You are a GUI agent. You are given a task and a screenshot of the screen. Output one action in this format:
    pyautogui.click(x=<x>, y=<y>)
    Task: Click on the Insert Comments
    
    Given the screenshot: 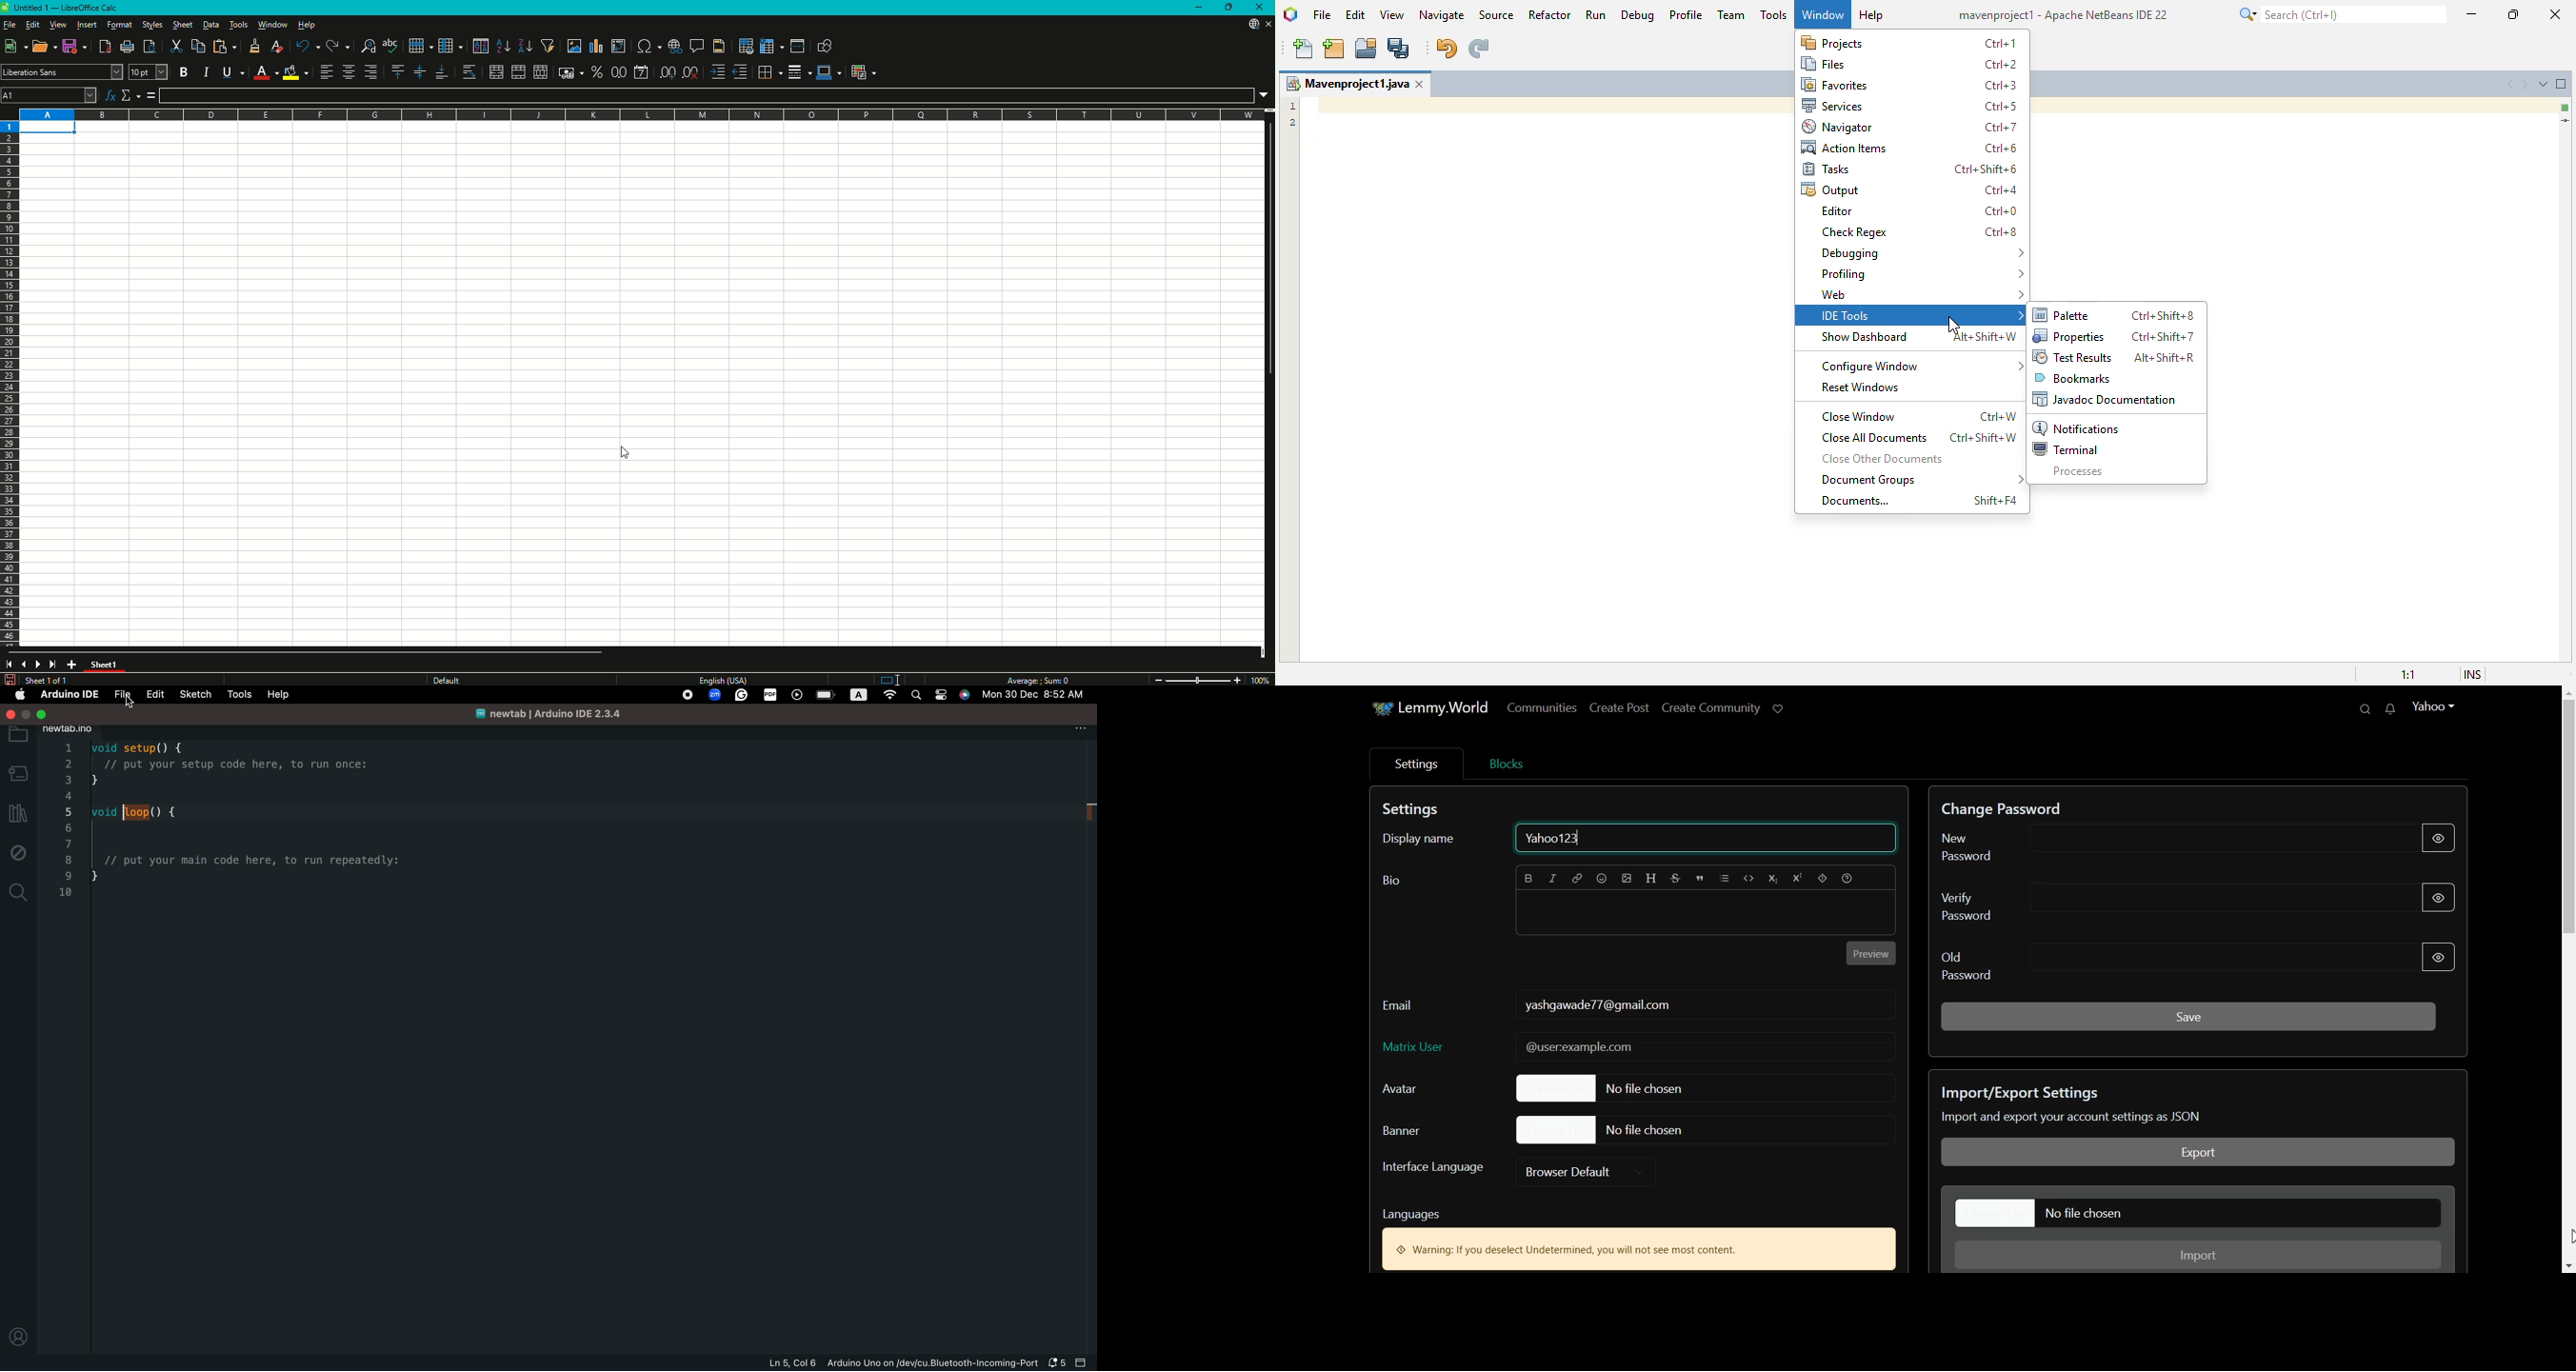 What is the action you would take?
    pyautogui.click(x=697, y=46)
    